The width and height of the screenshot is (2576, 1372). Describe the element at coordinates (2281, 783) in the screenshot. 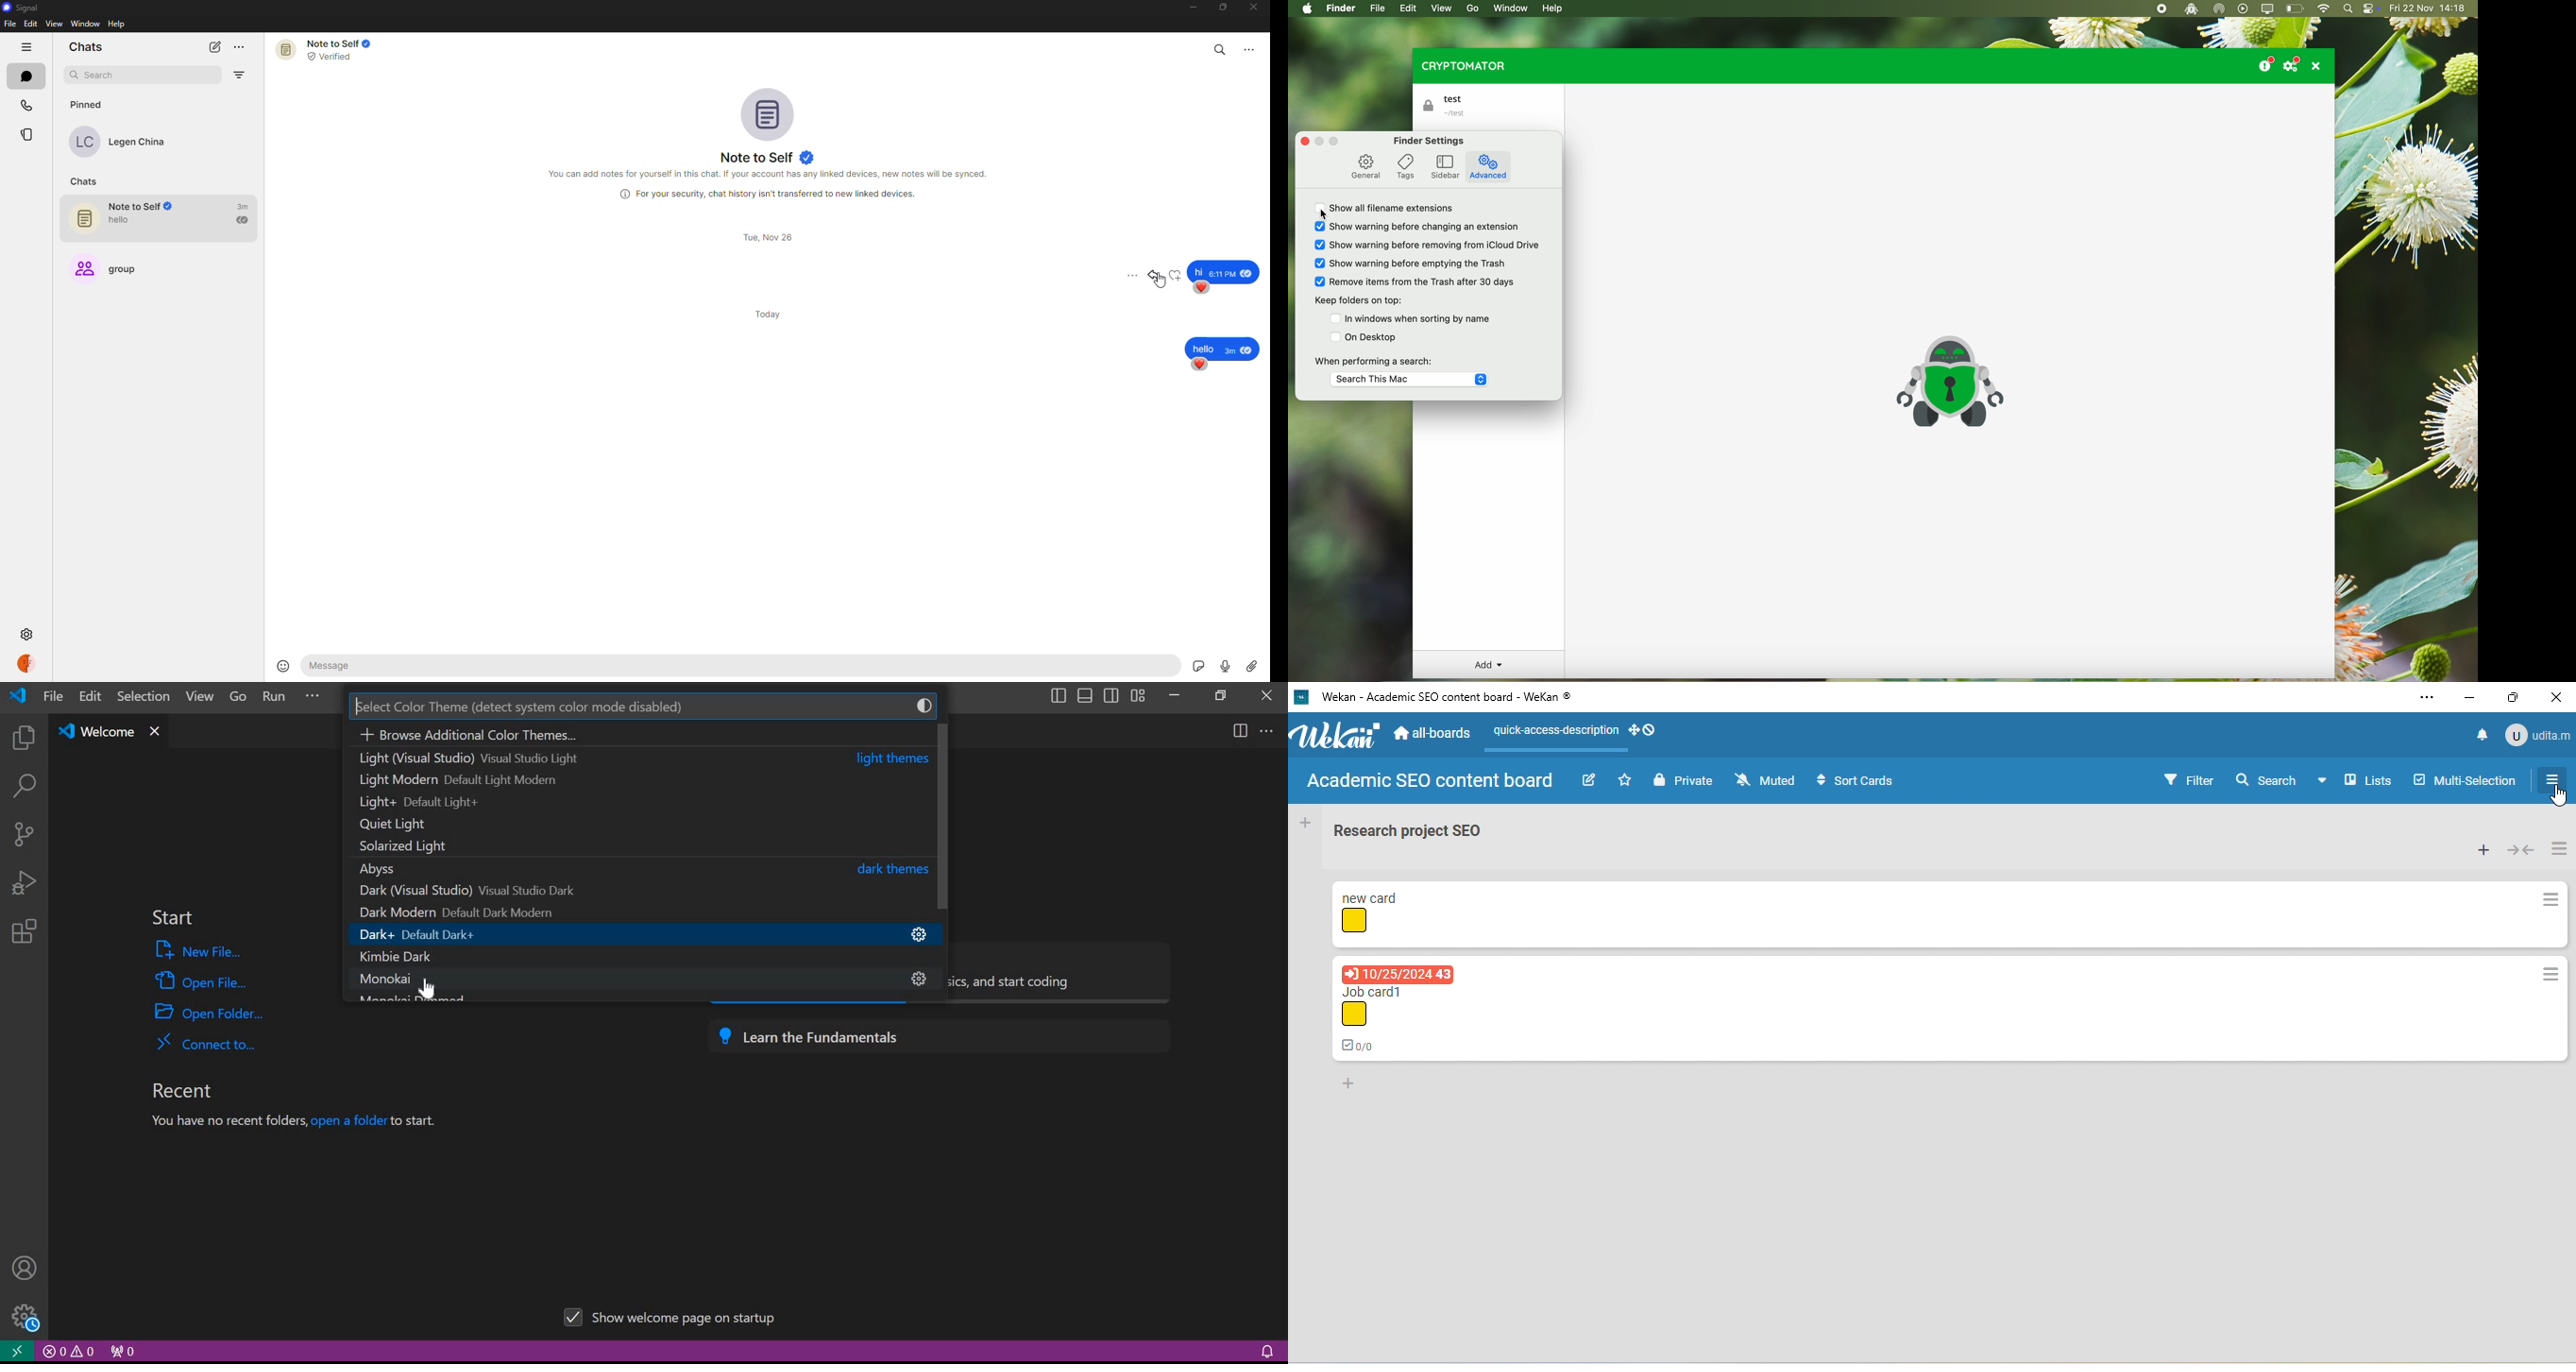

I see `search` at that location.